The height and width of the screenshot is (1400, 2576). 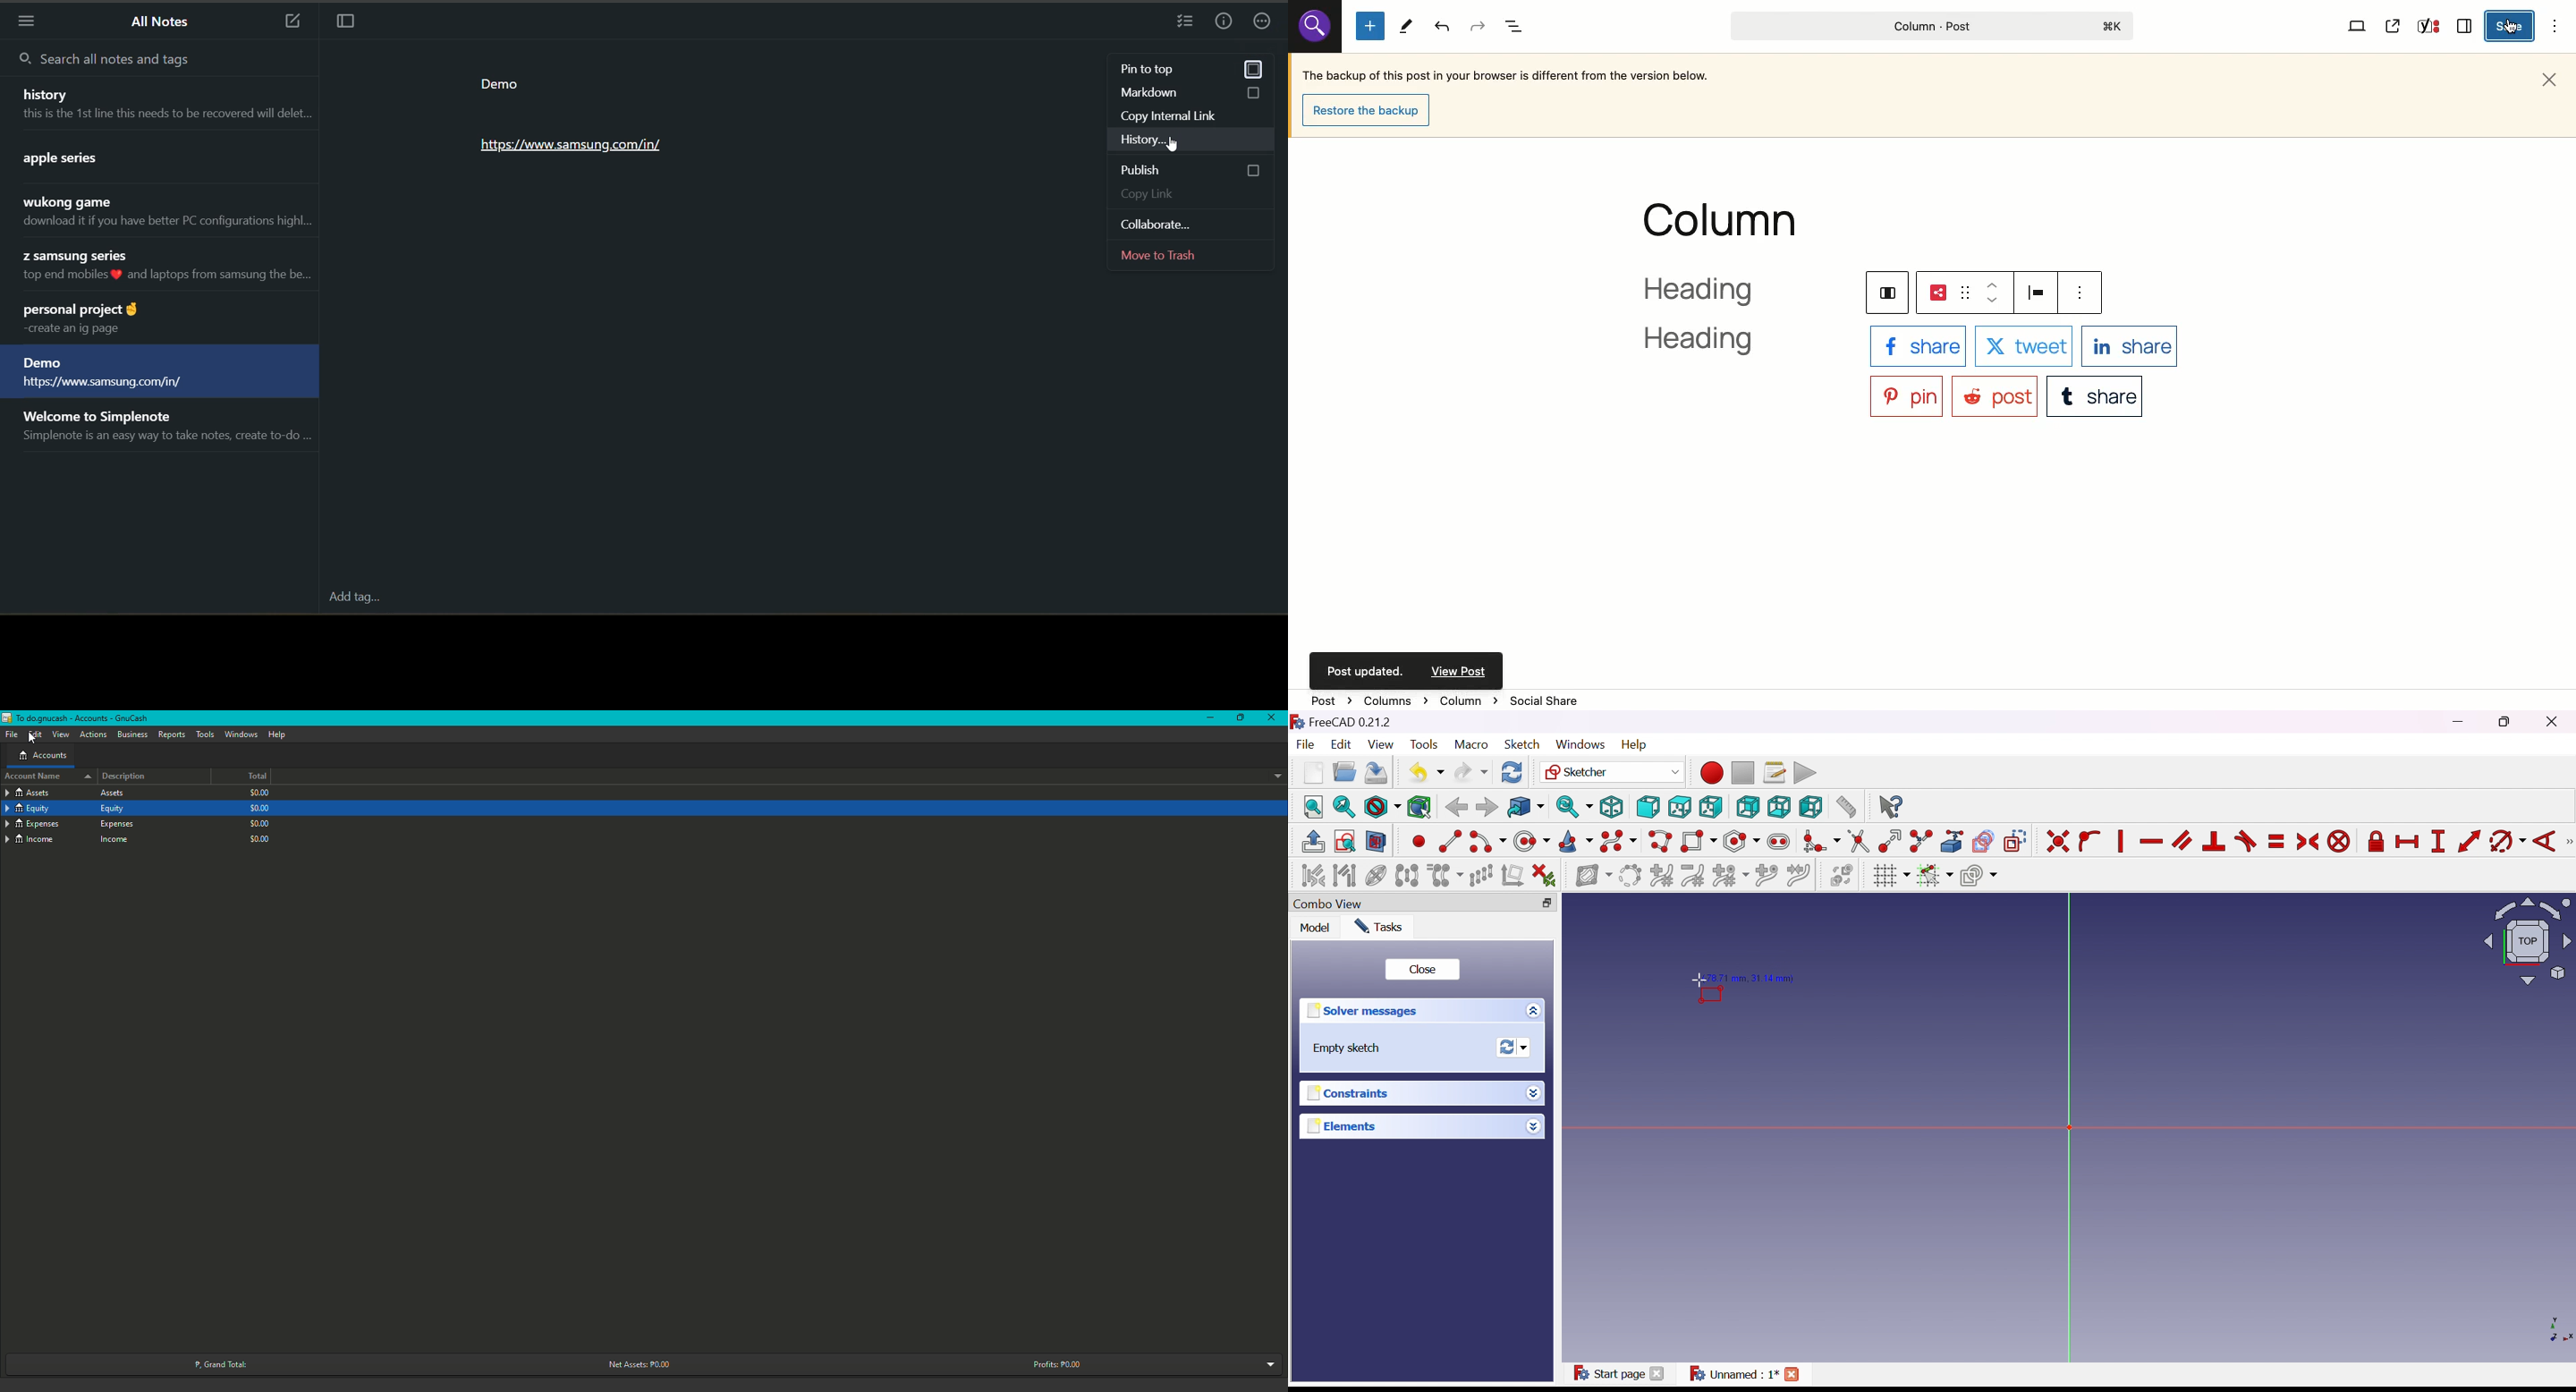 What do you see at coordinates (2017, 841) in the screenshot?
I see `Toggle construction geometry` at bounding box center [2017, 841].